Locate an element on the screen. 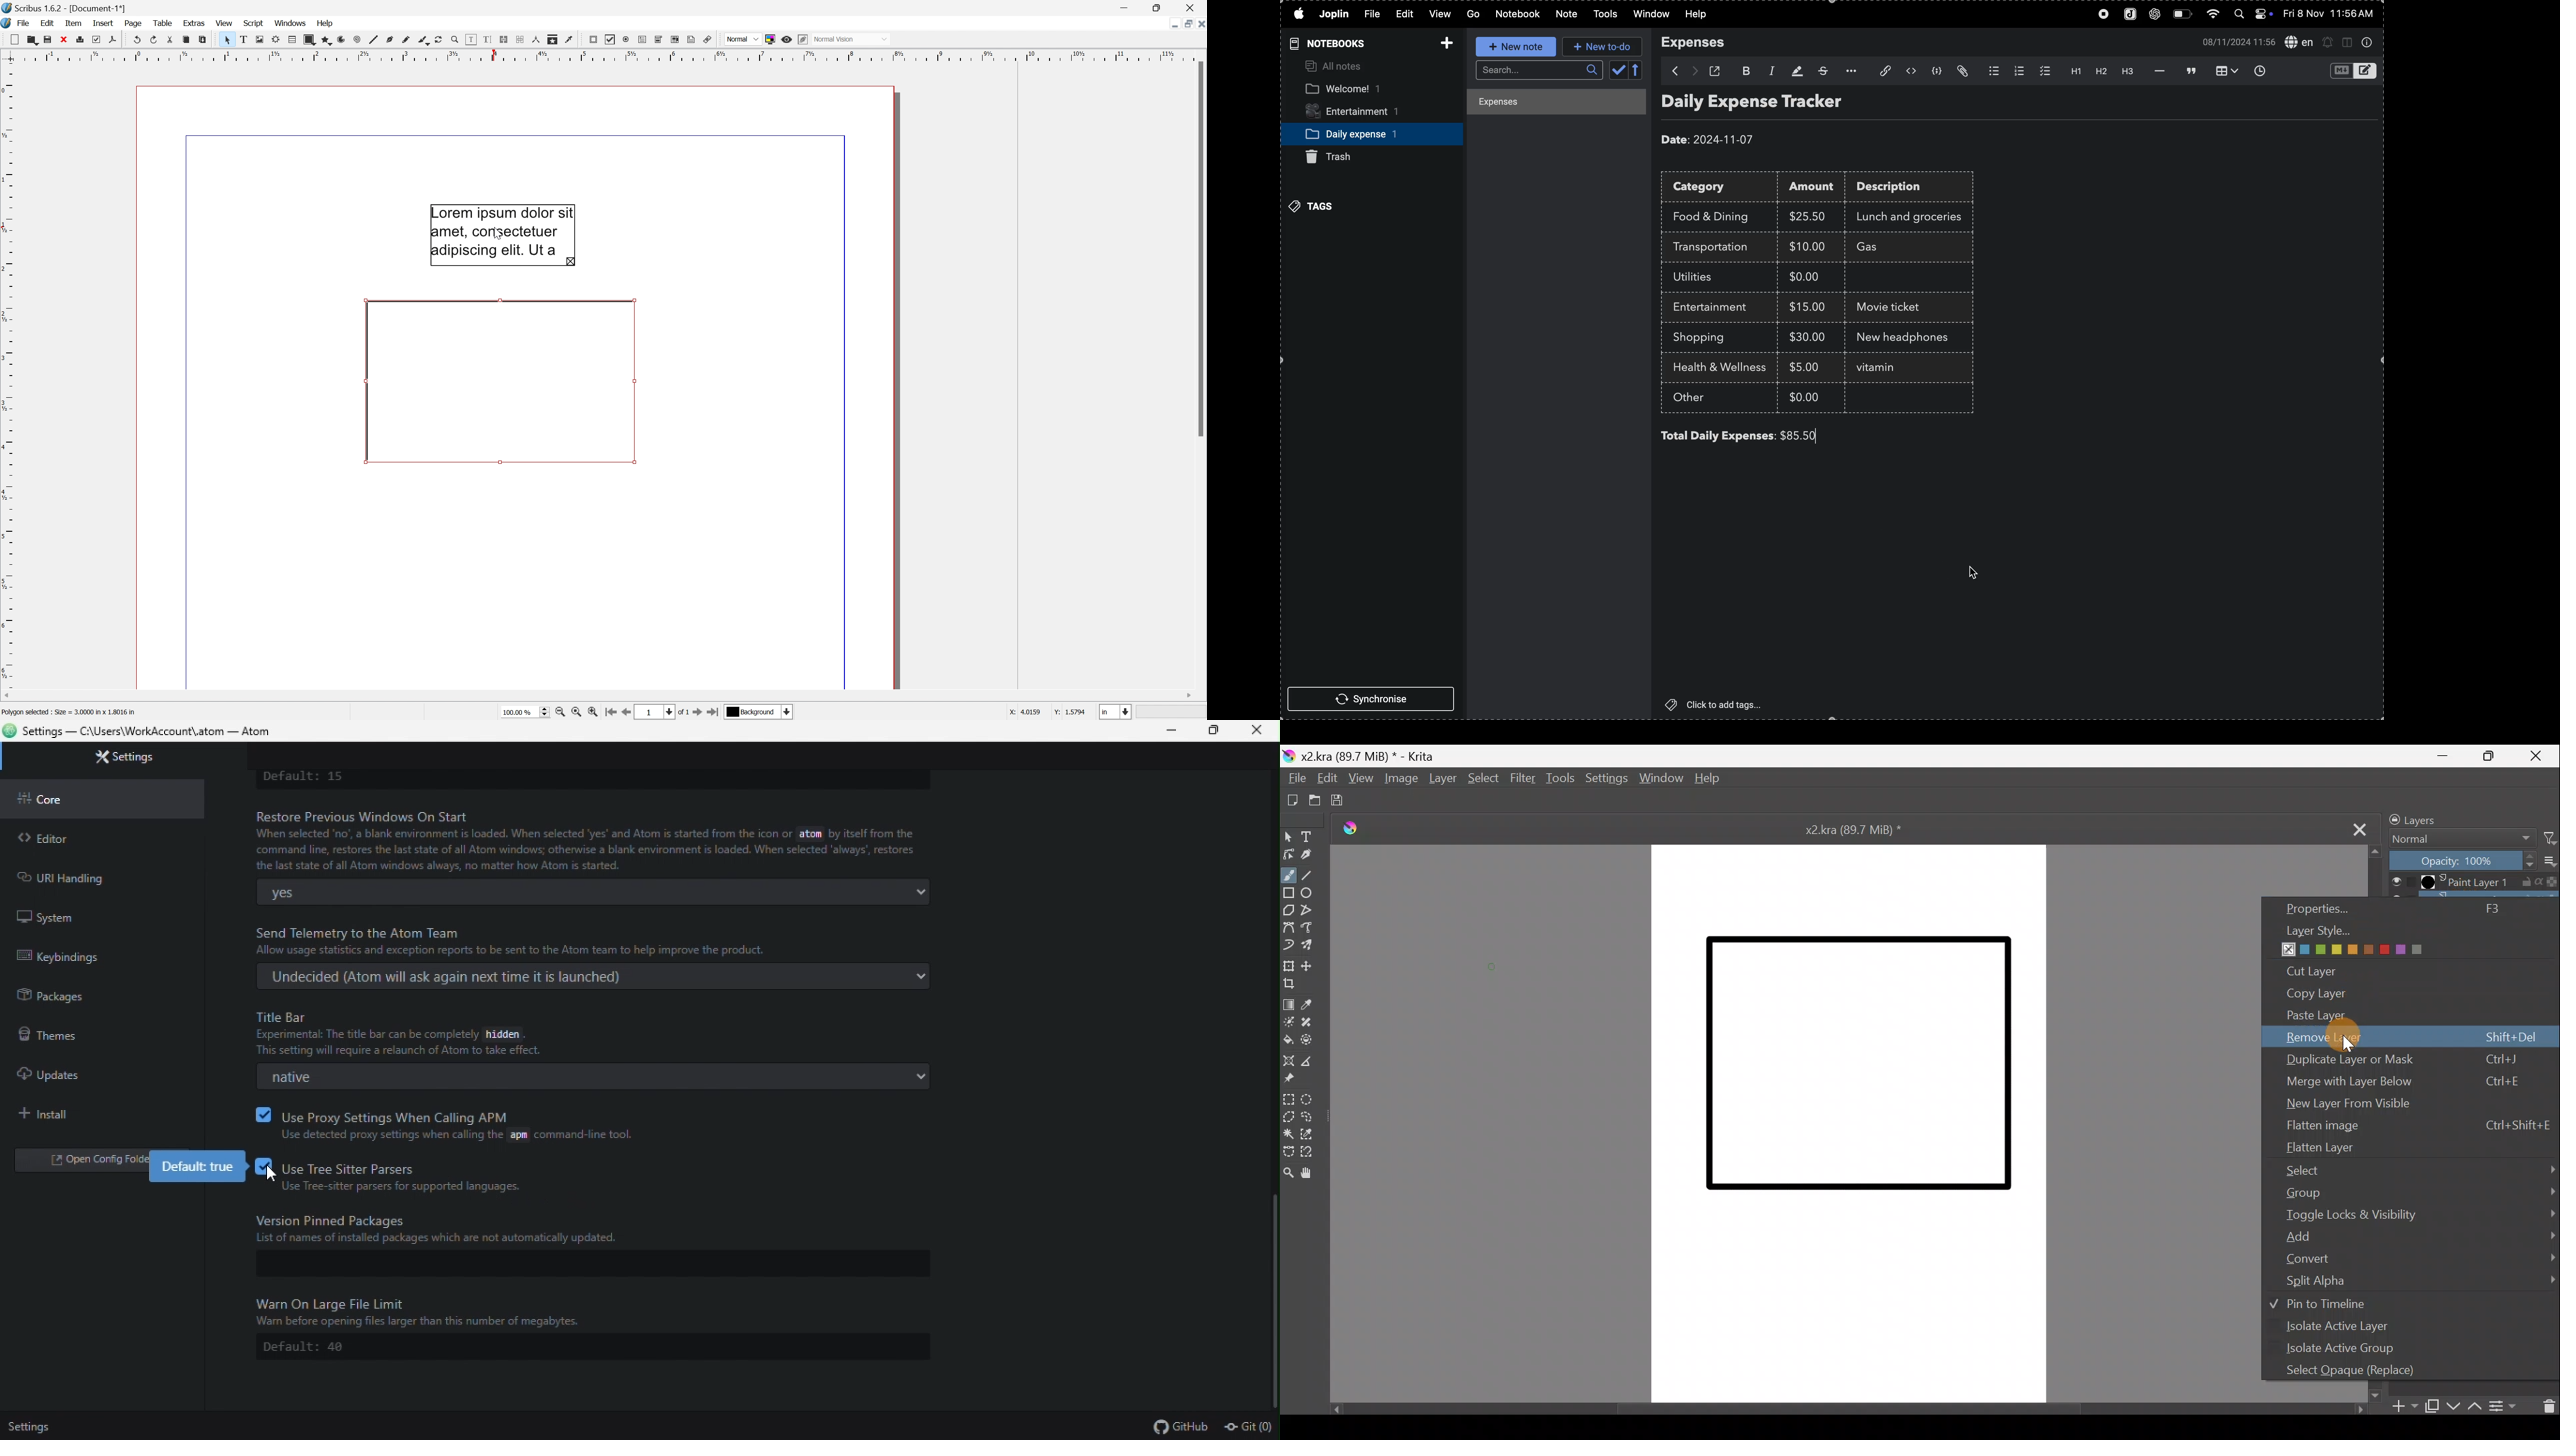  Windows is located at coordinates (293, 24).